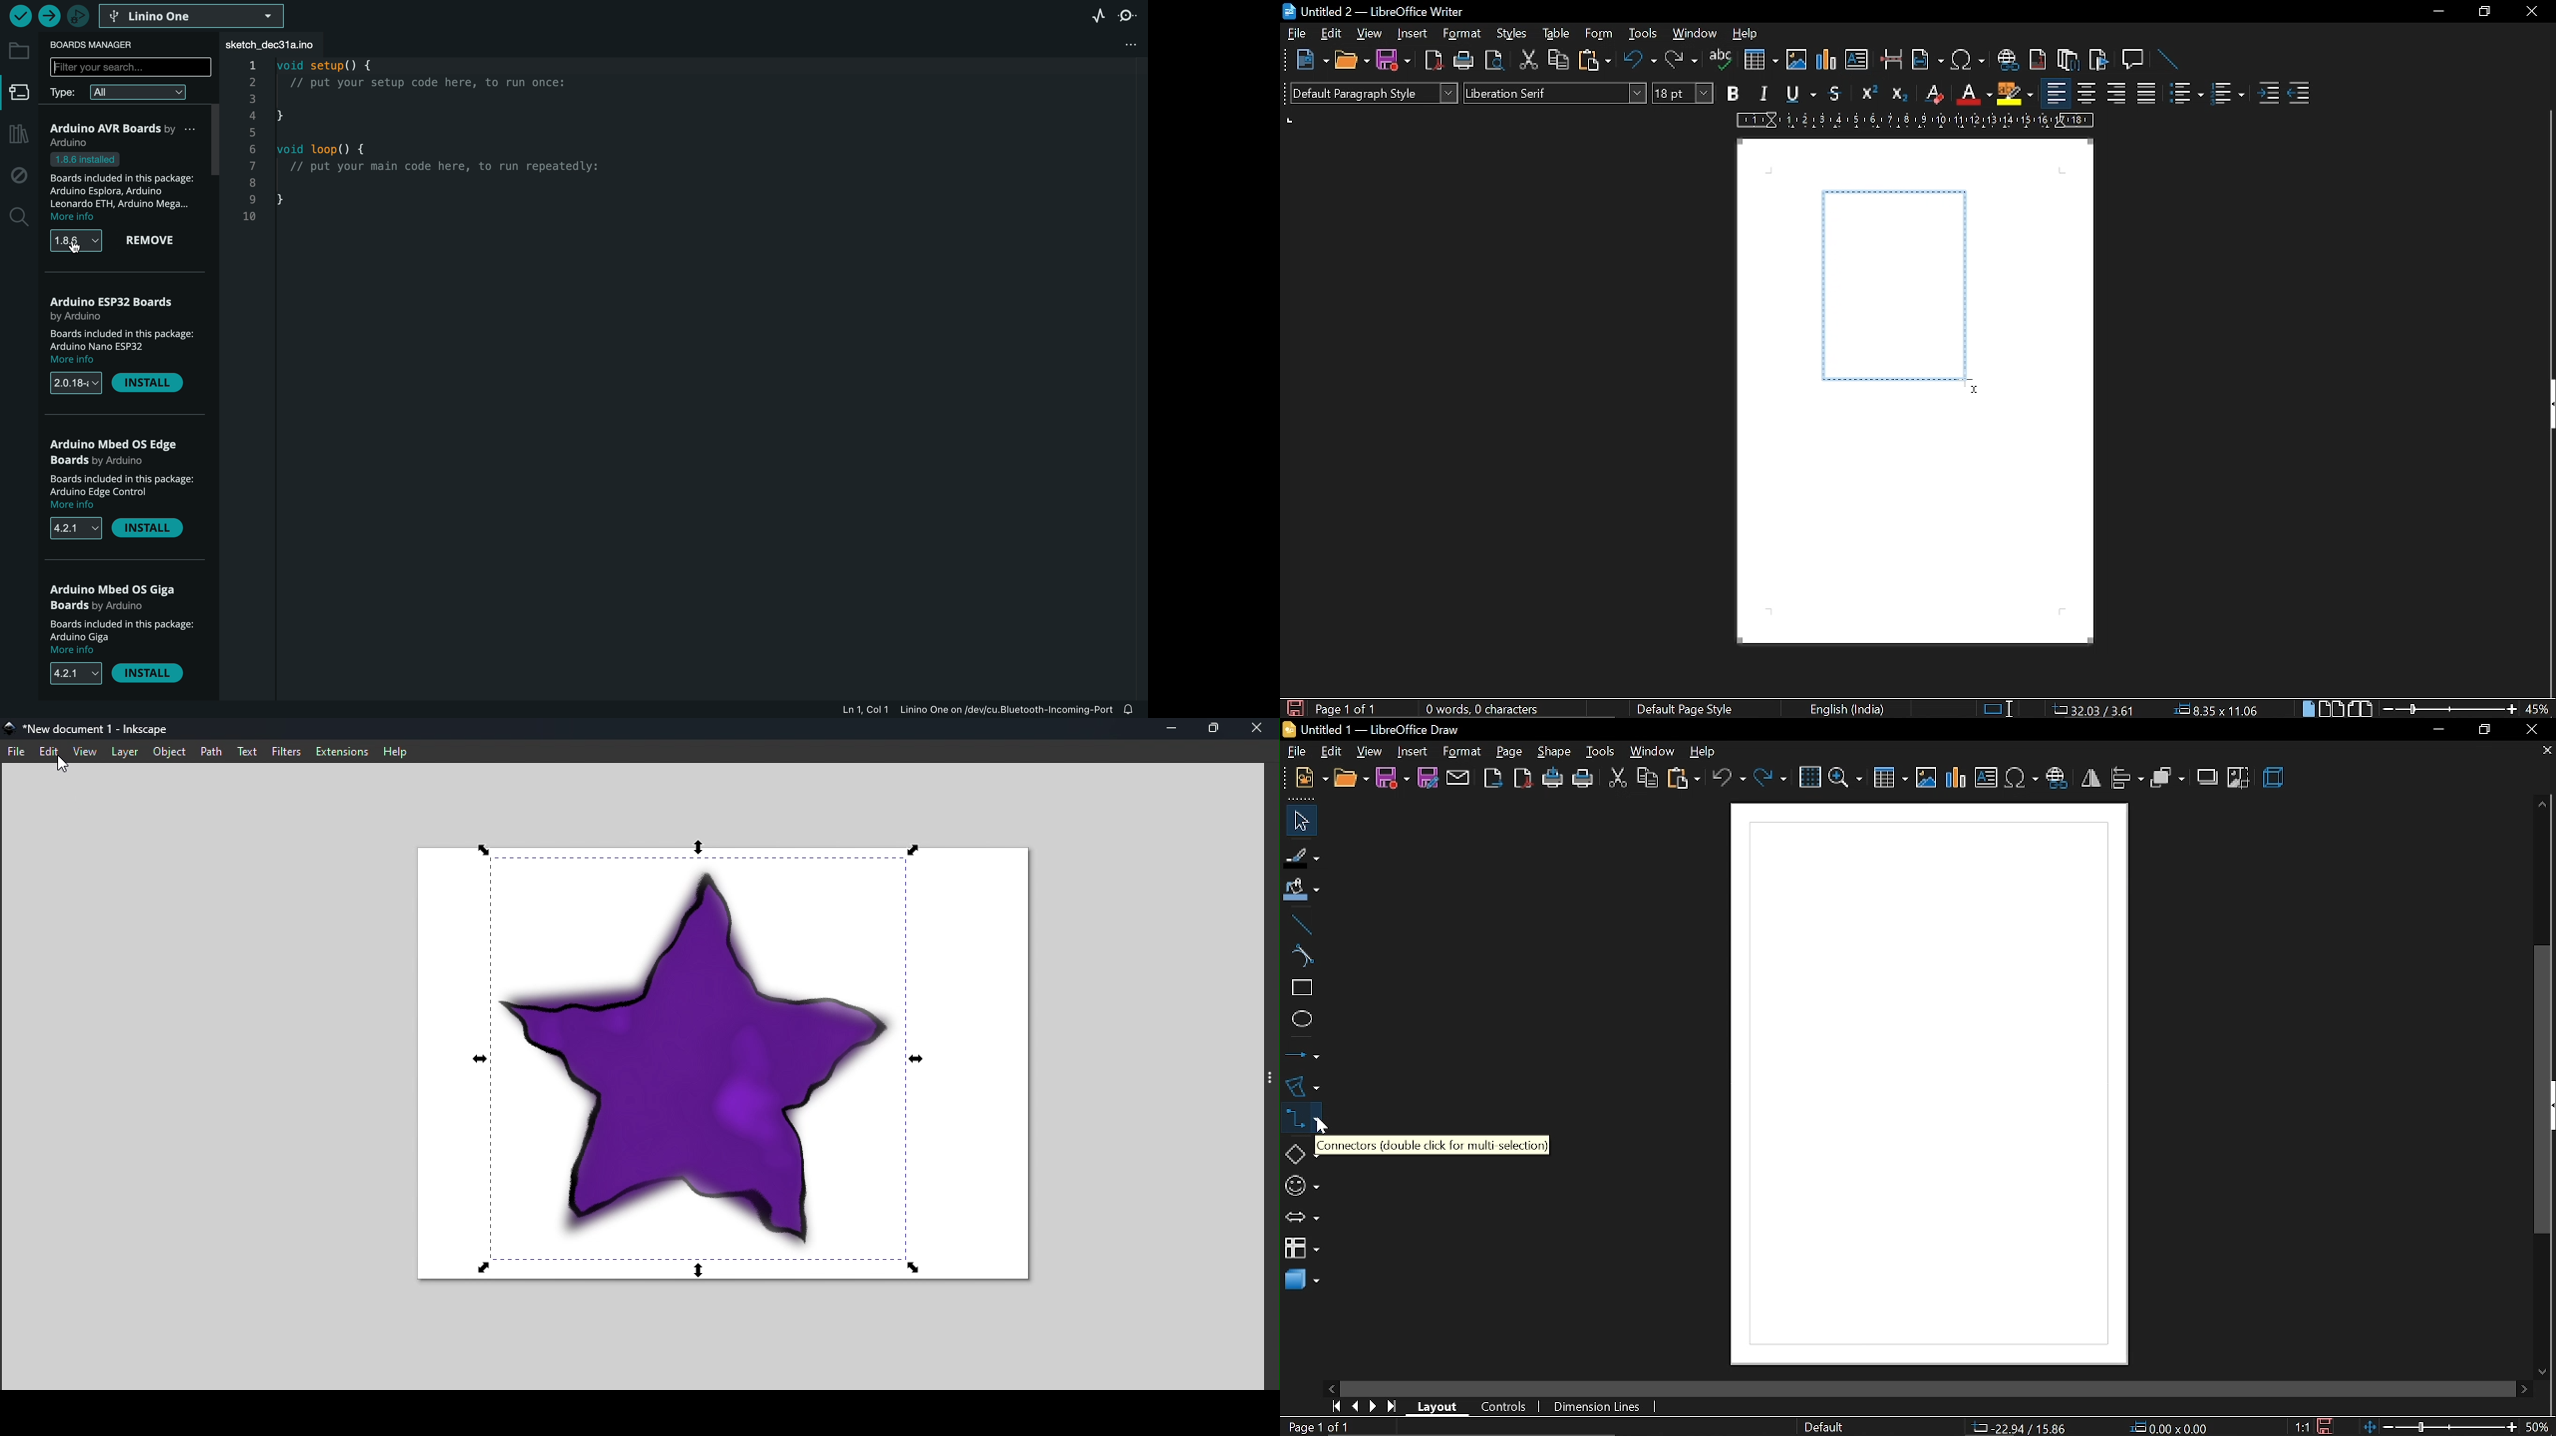  What do you see at coordinates (2039, 61) in the screenshot?
I see `insert footnote` at bounding box center [2039, 61].